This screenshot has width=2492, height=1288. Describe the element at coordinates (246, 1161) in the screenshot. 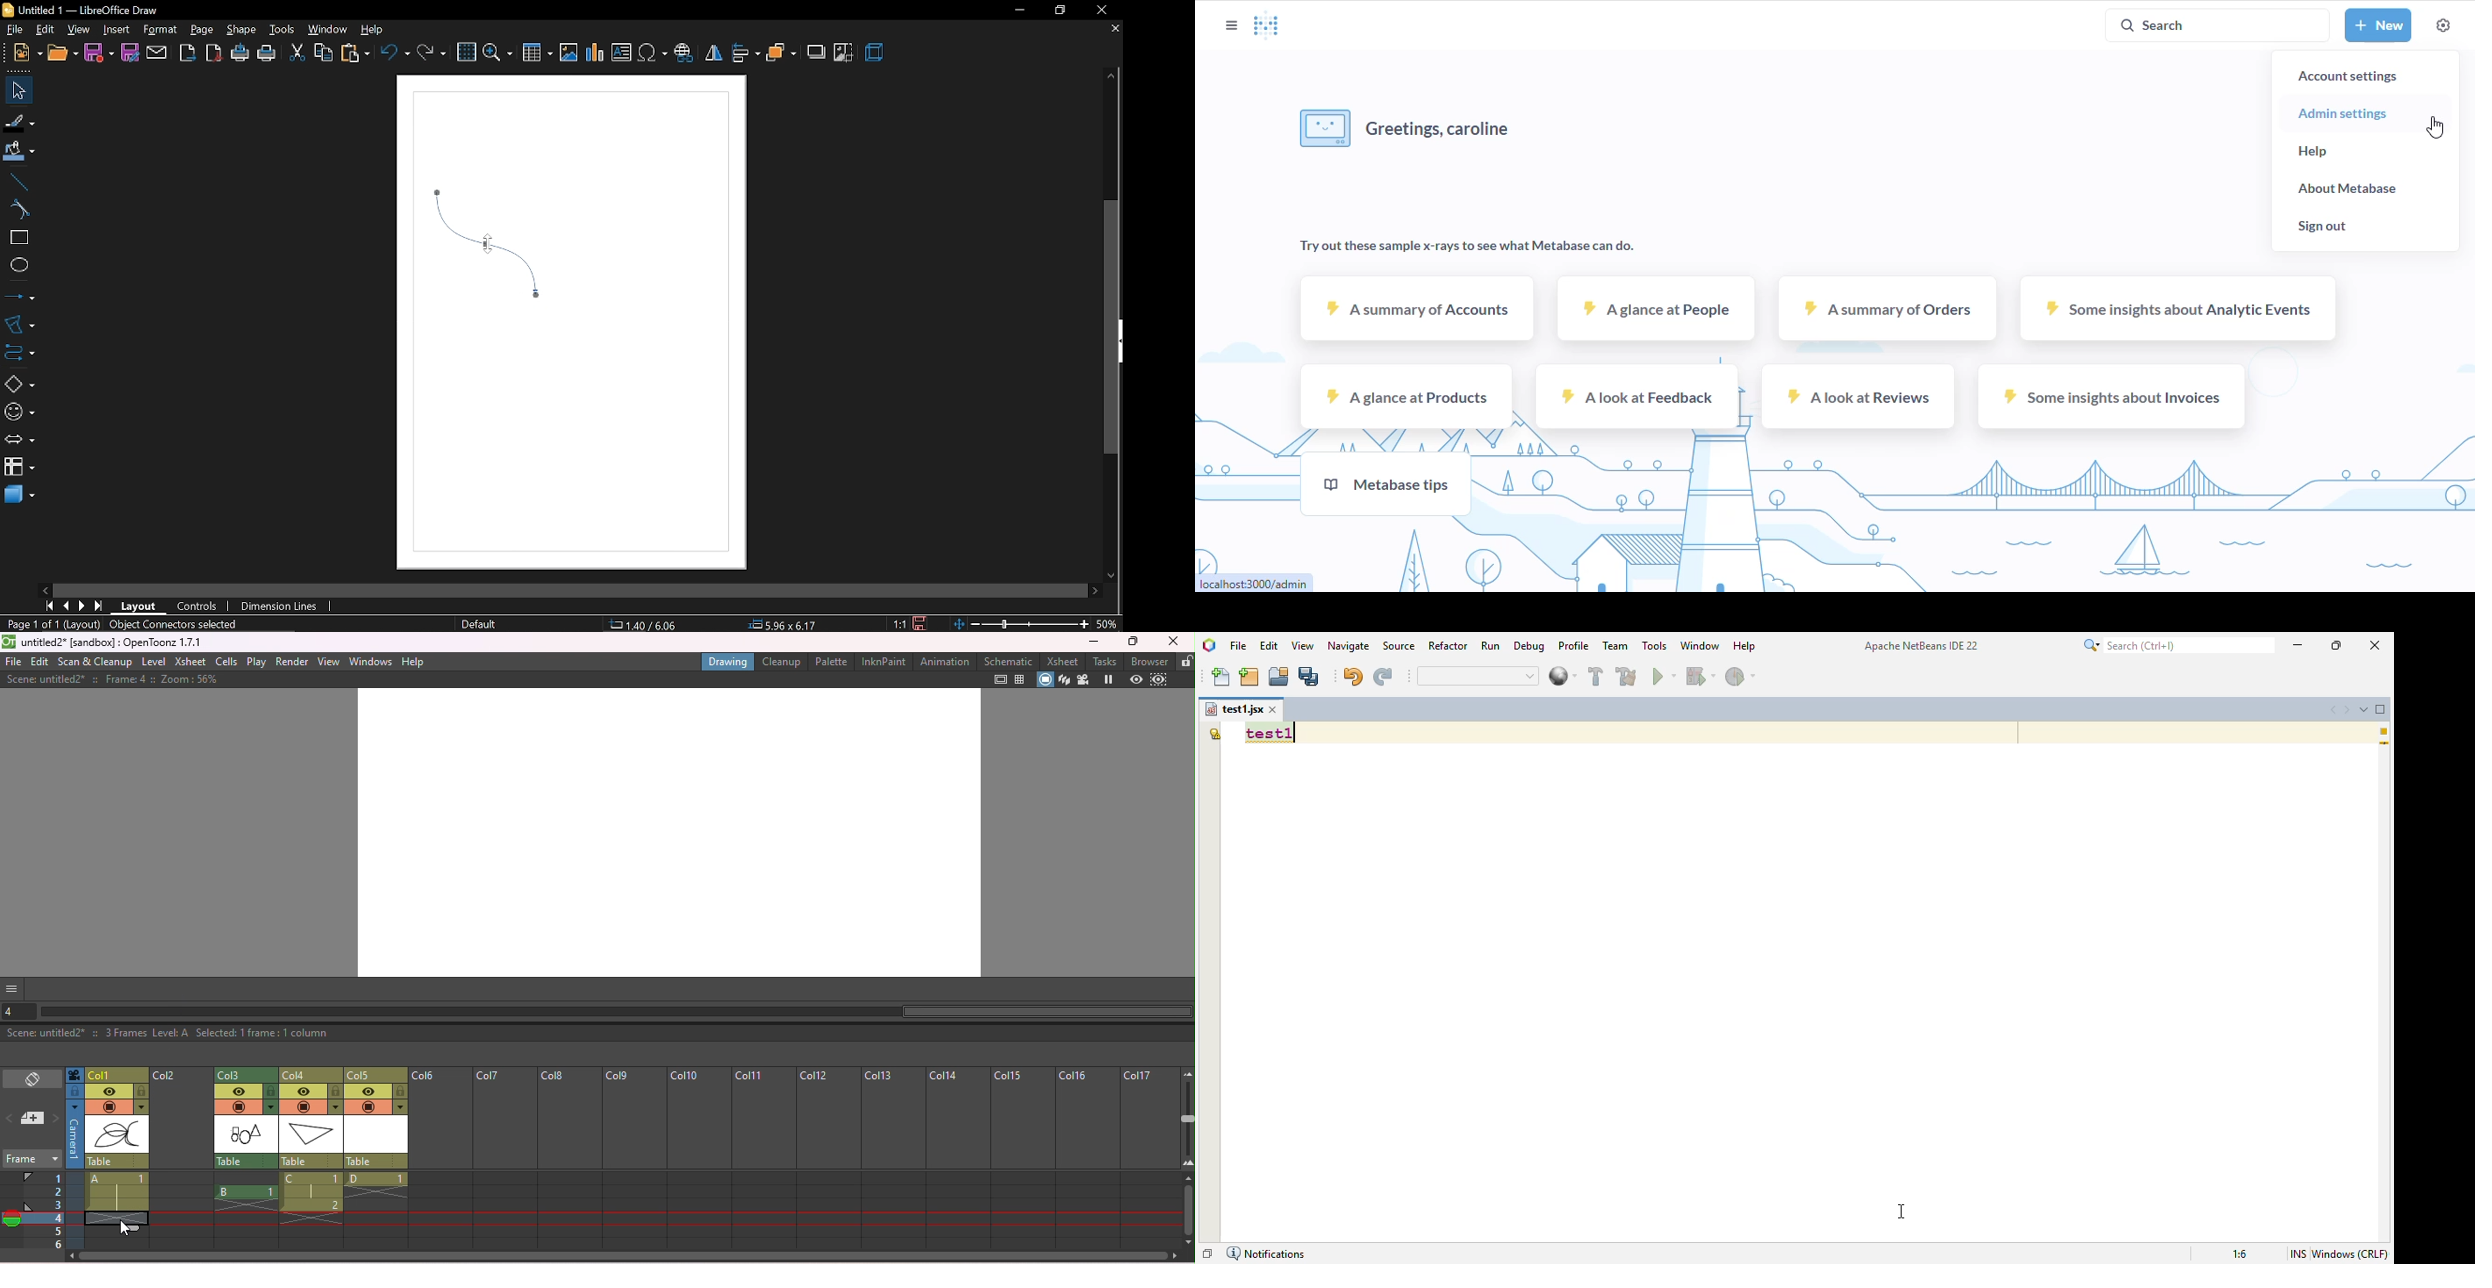

I see `Table` at that location.